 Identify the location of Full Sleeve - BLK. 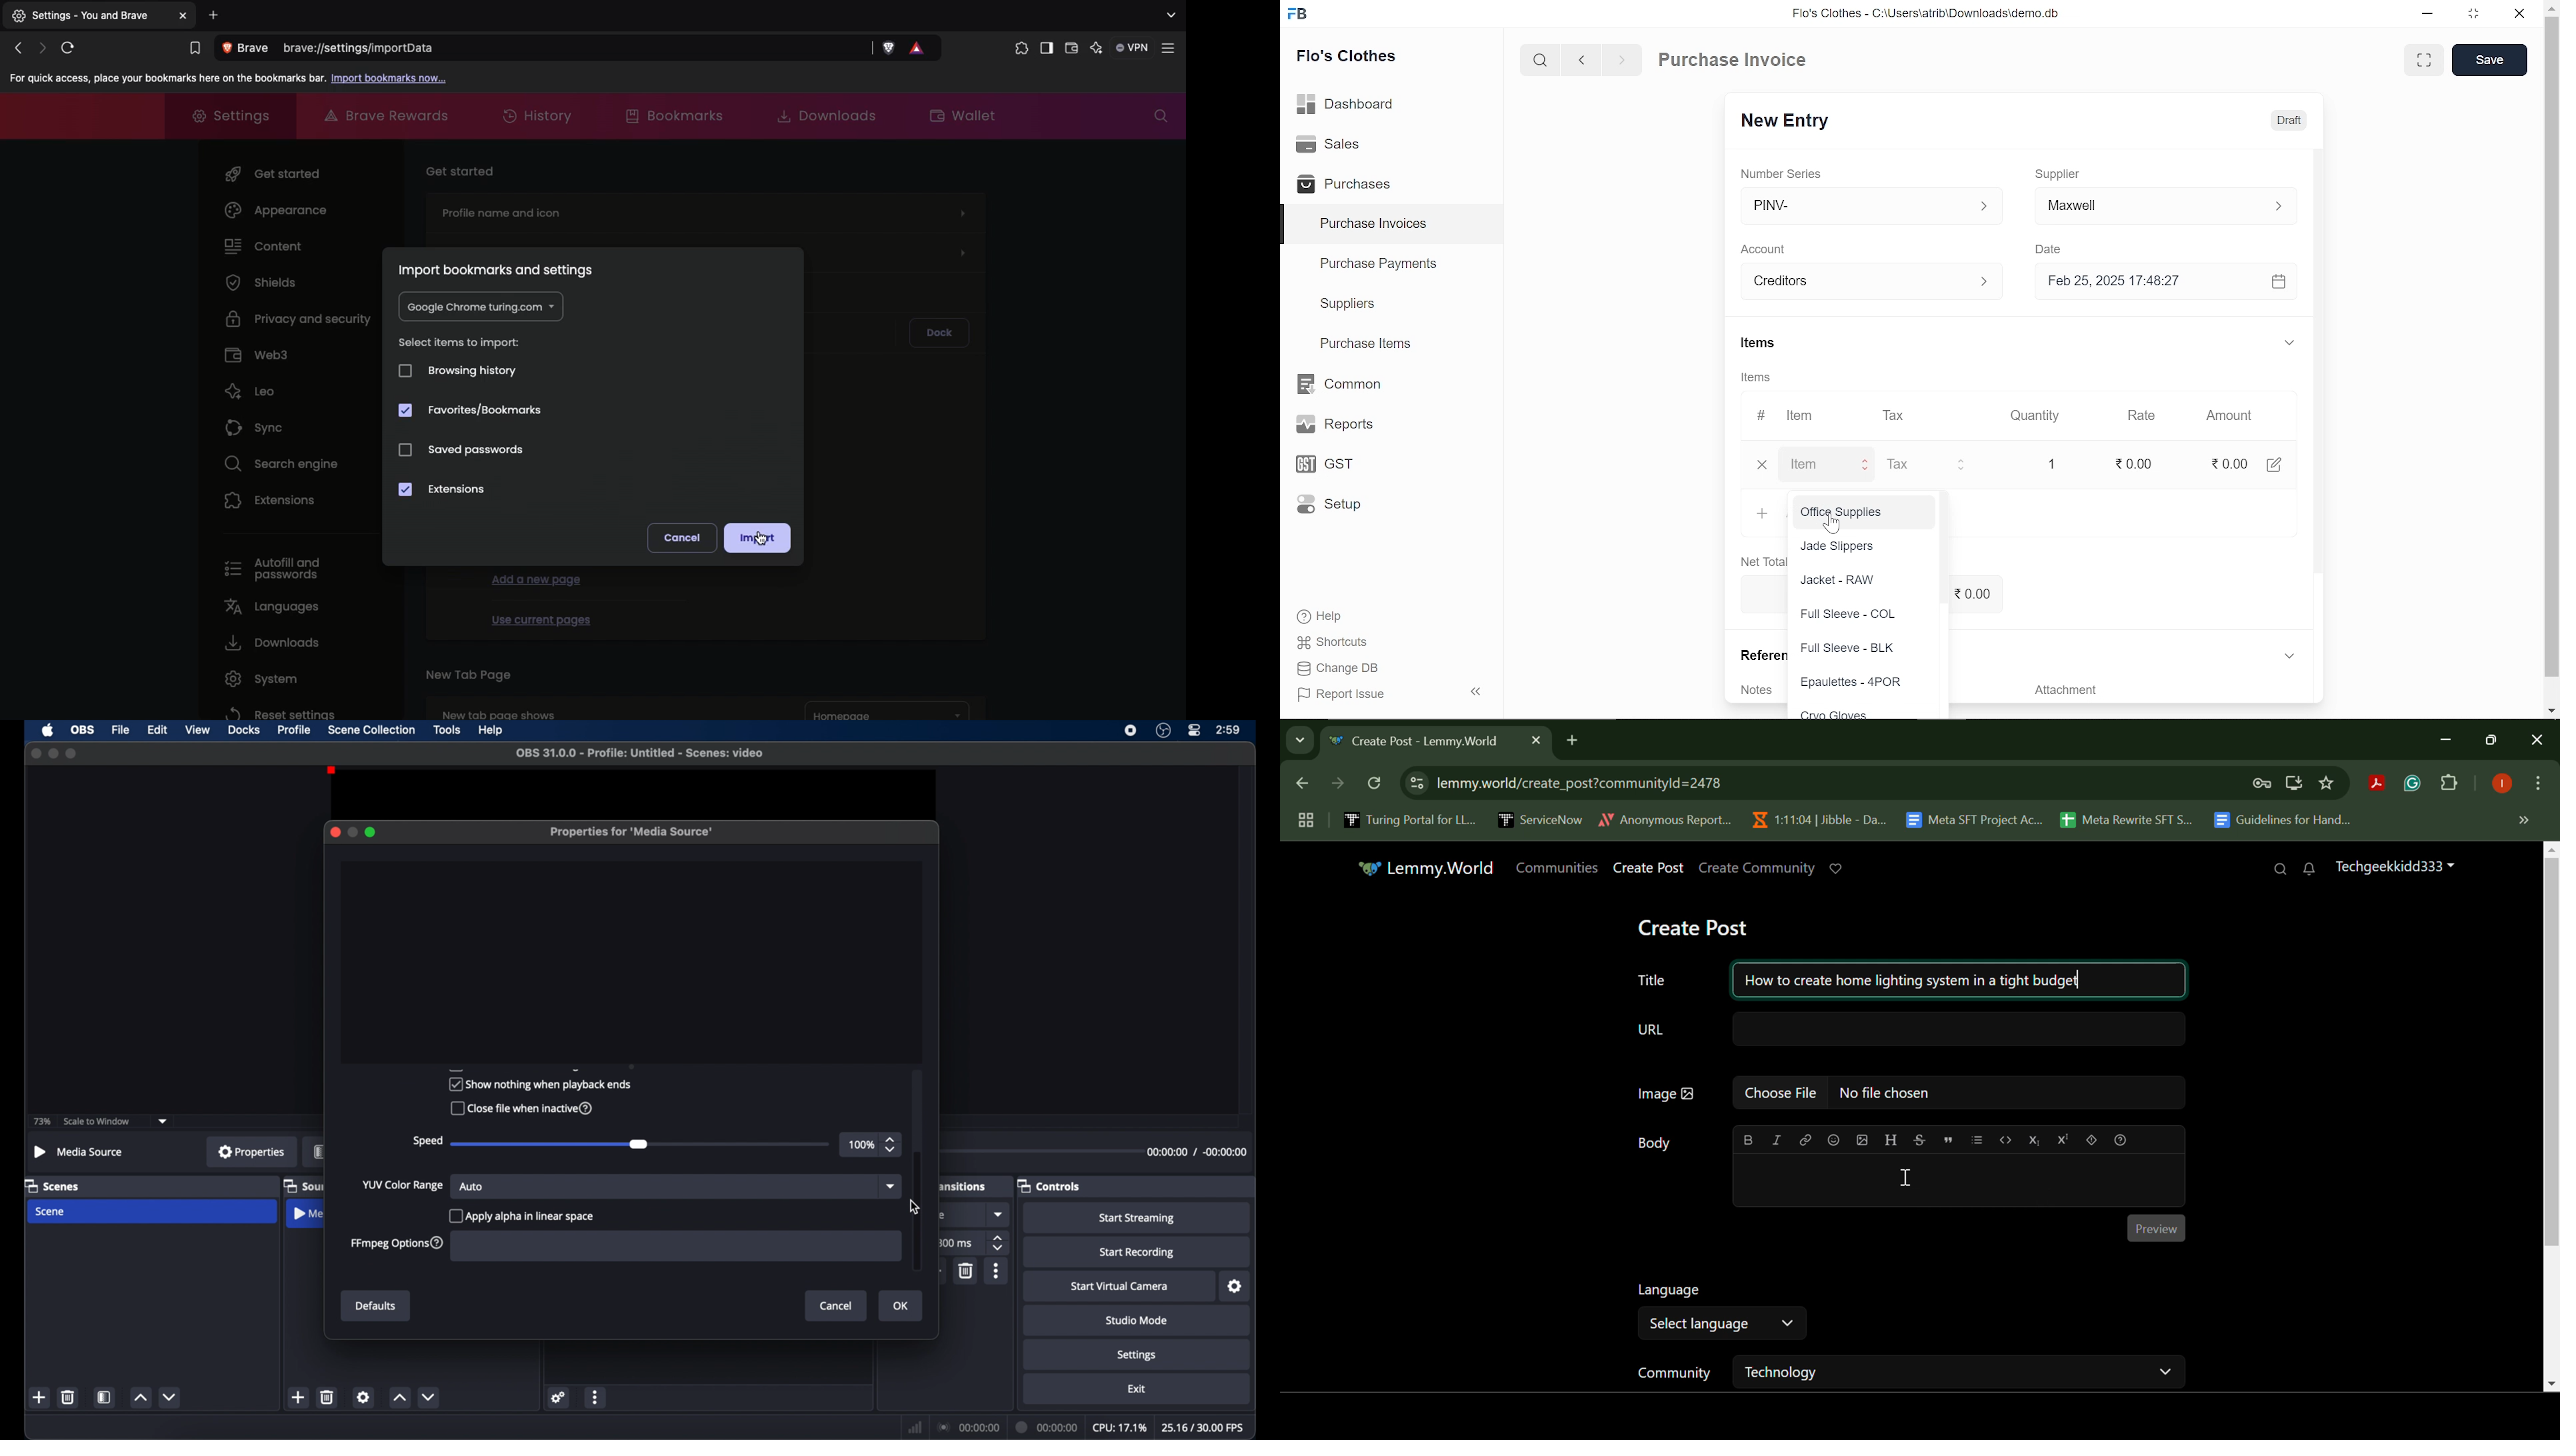
(1861, 649).